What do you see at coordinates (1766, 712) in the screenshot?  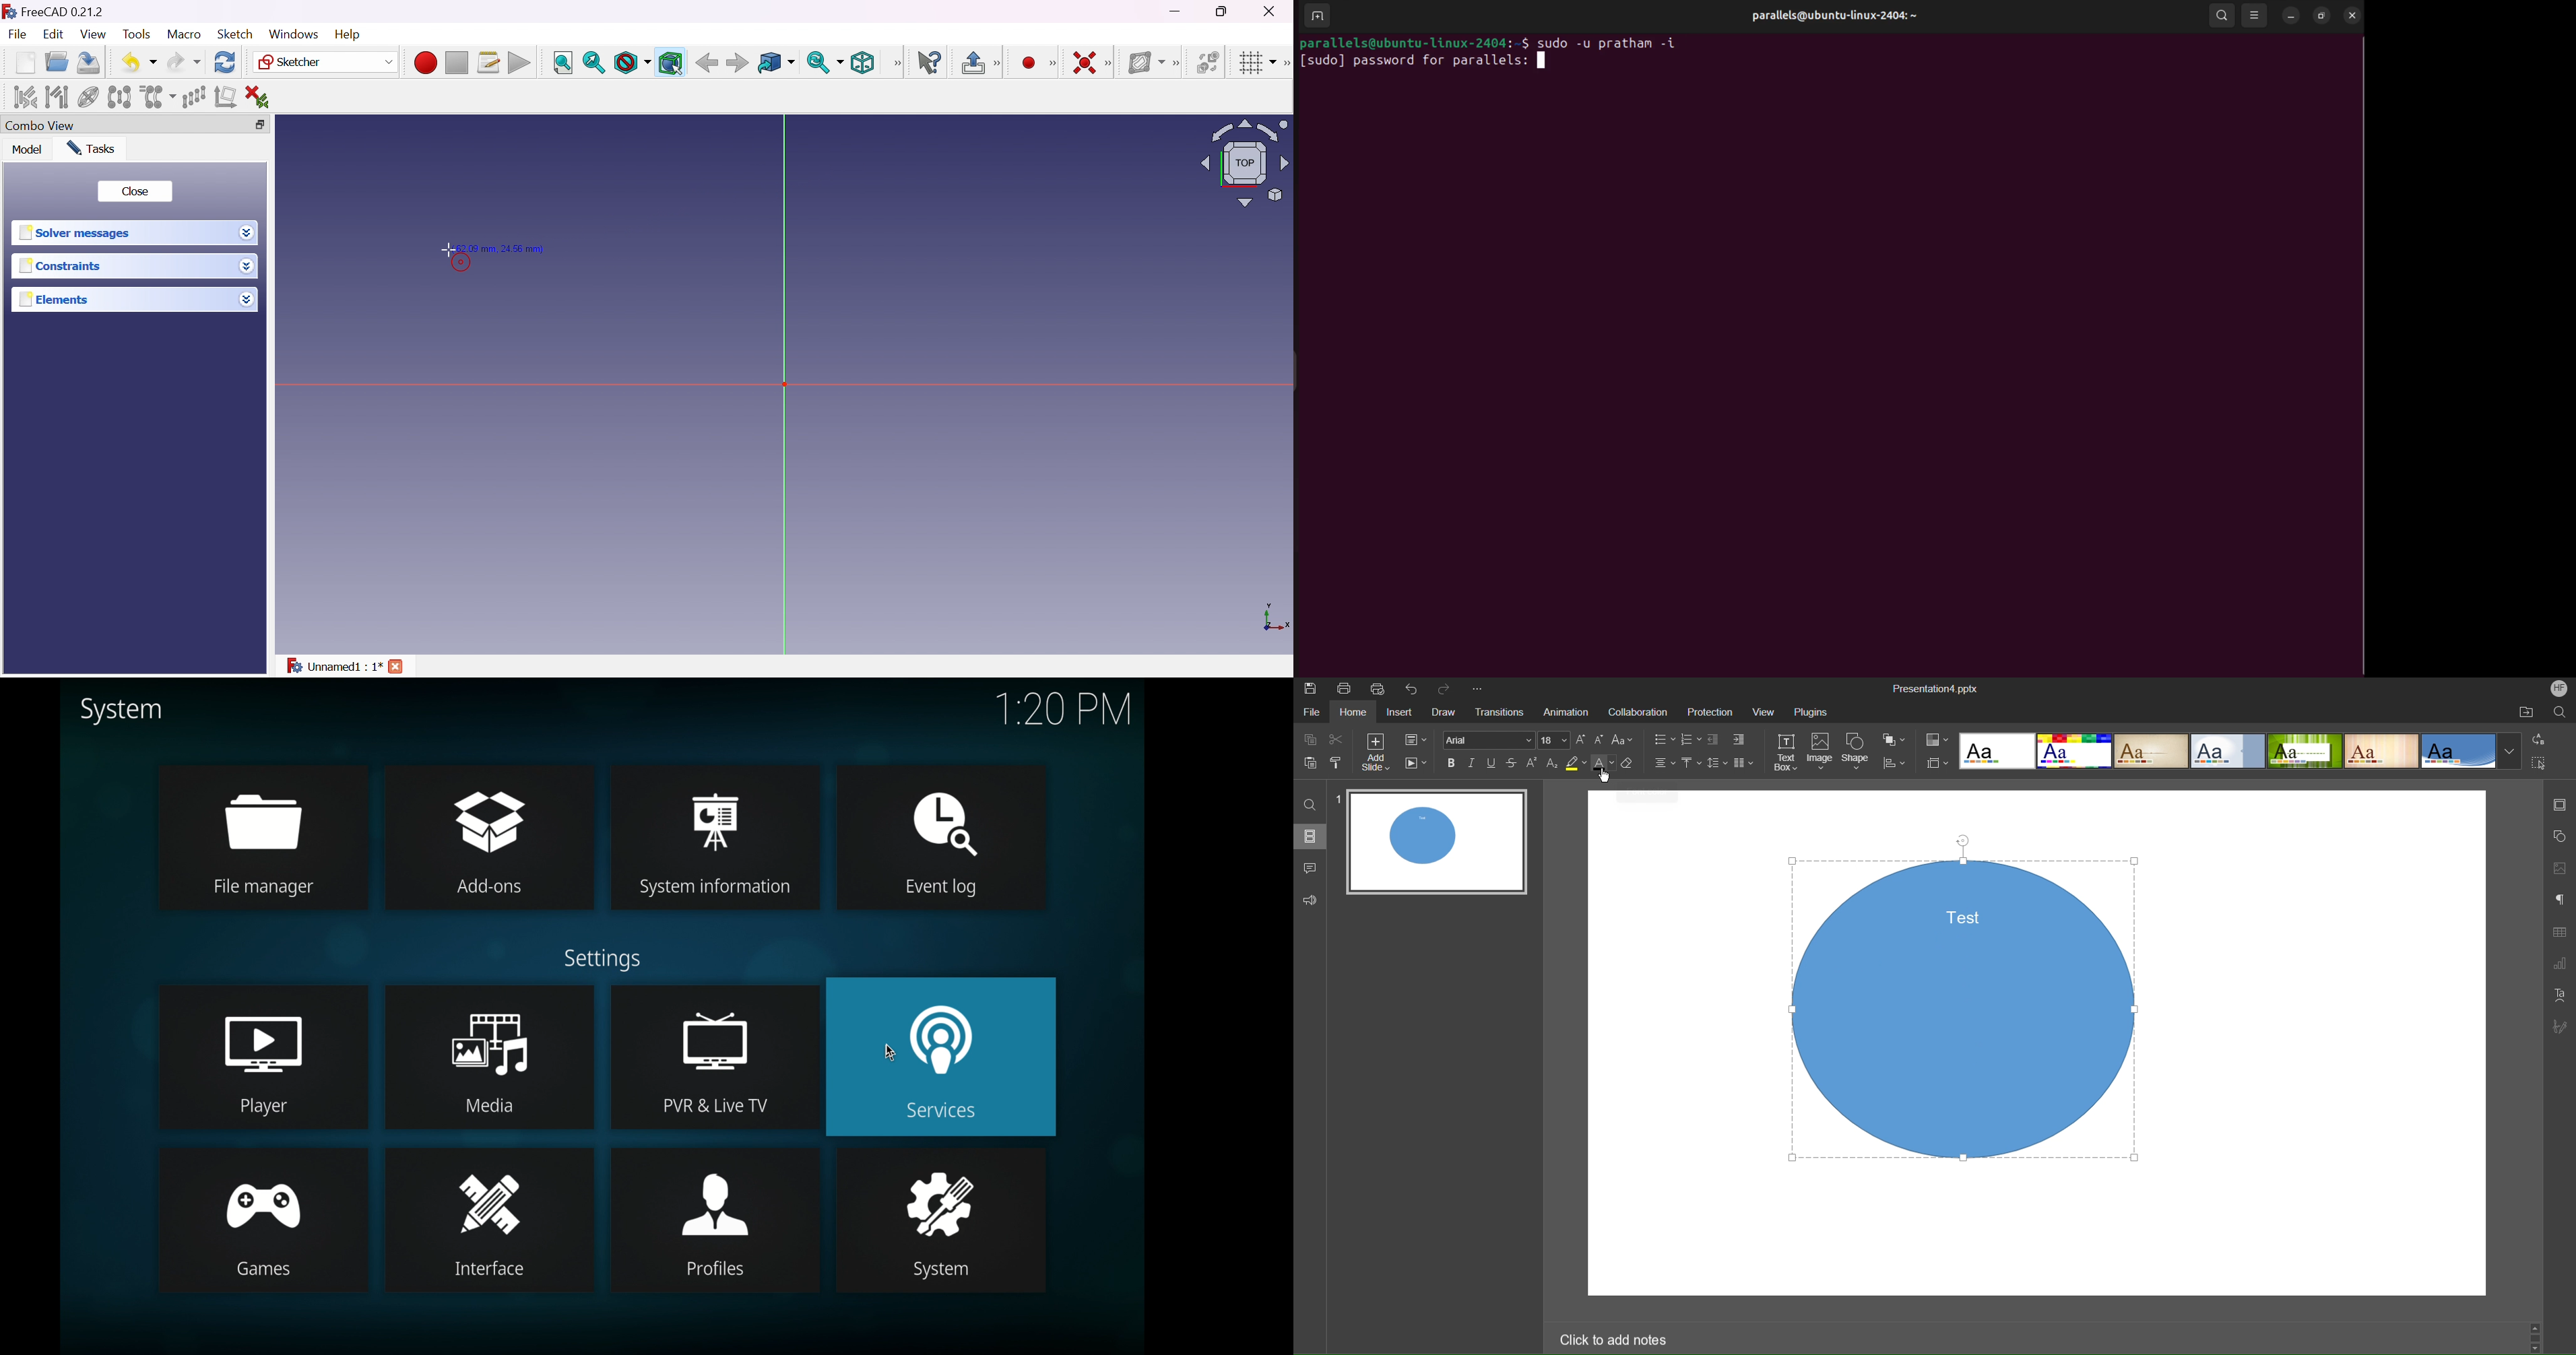 I see `View` at bounding box center [1766, 712].